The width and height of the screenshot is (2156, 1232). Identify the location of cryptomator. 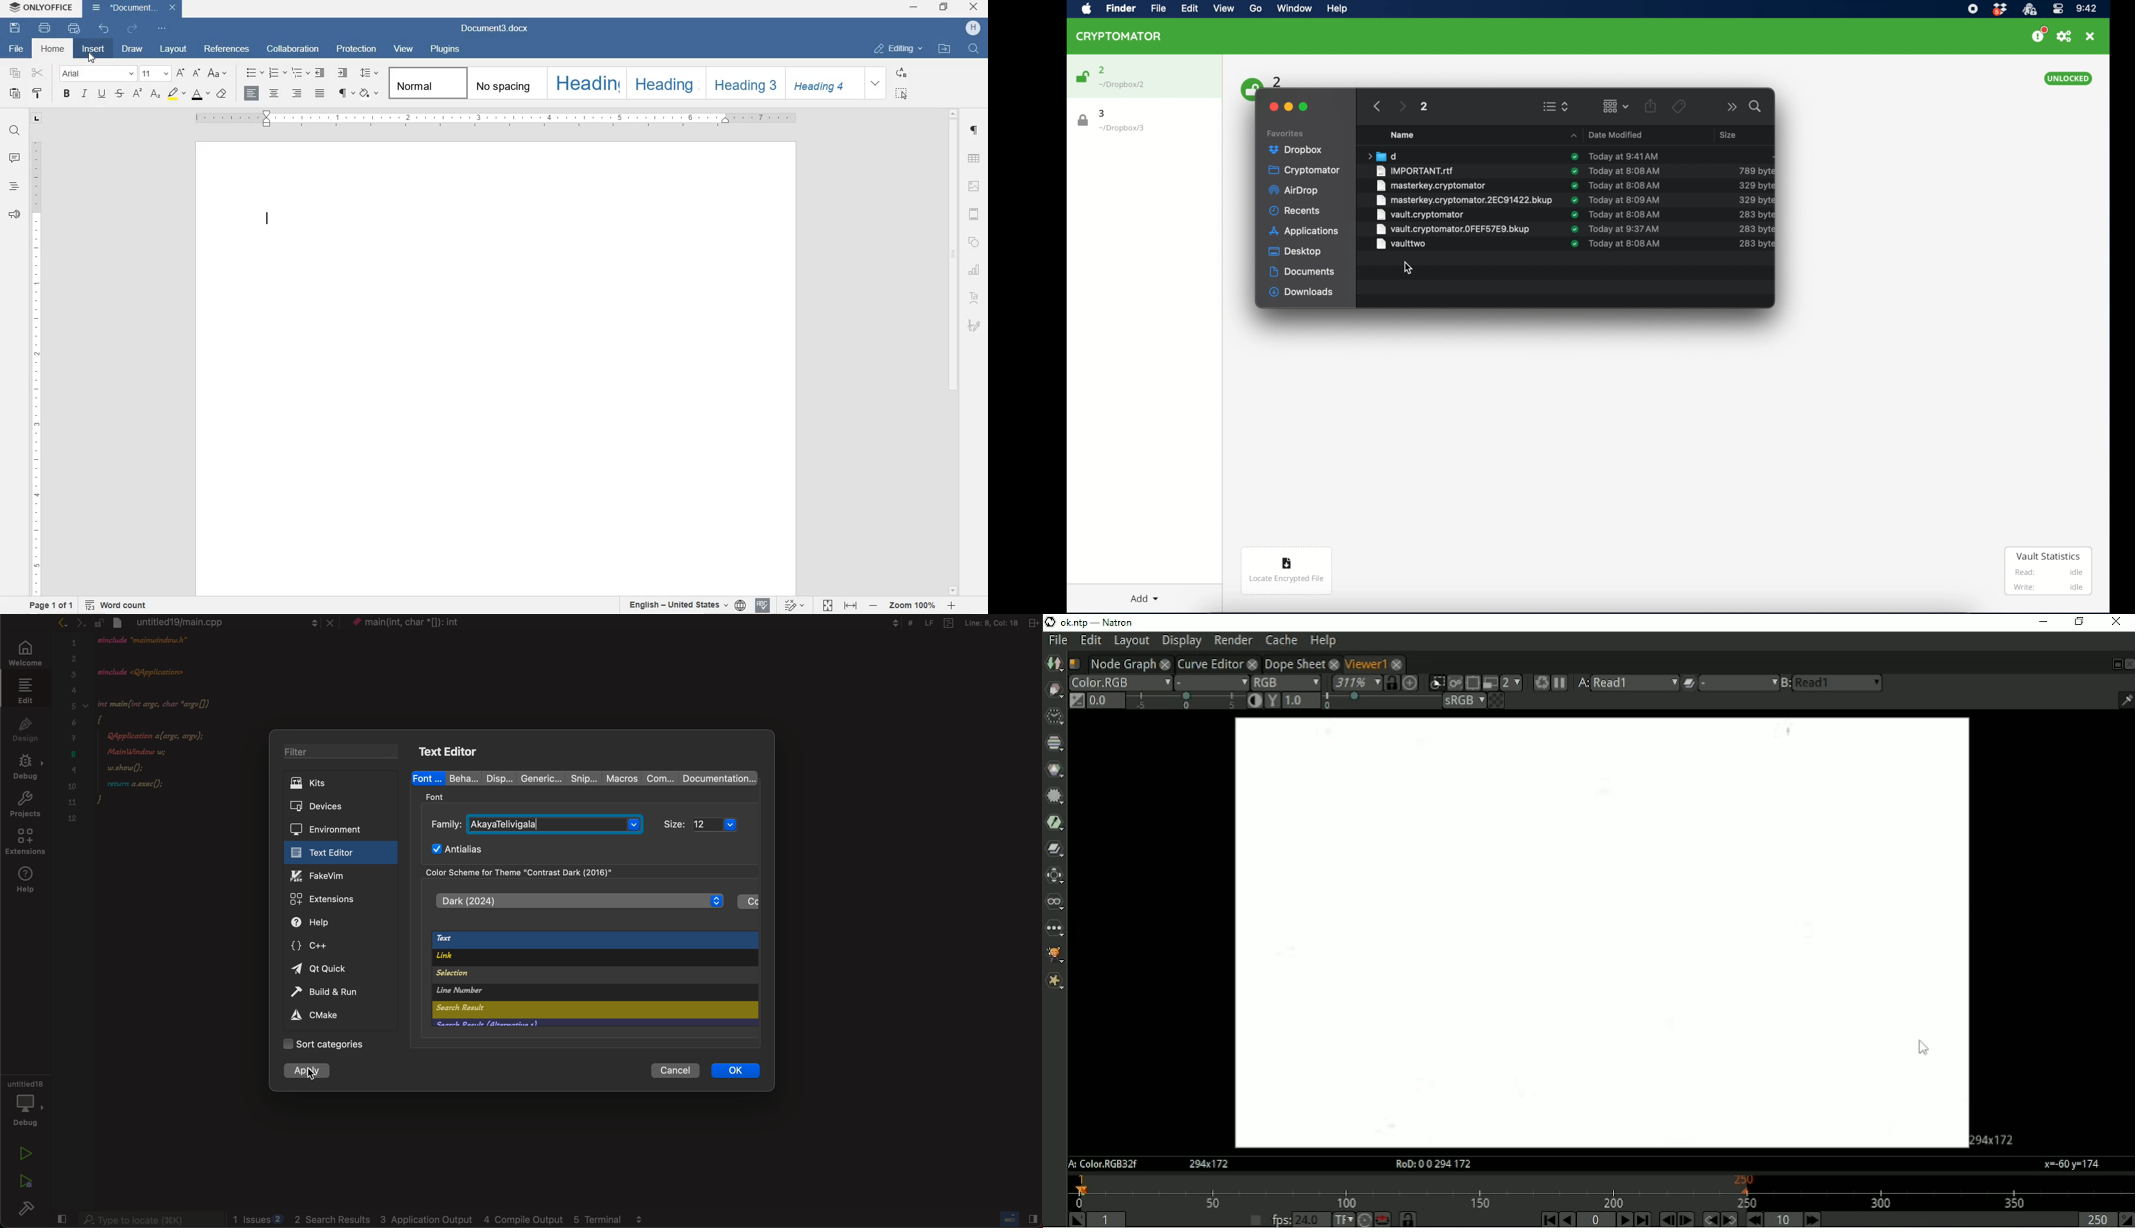
(1304, 171).